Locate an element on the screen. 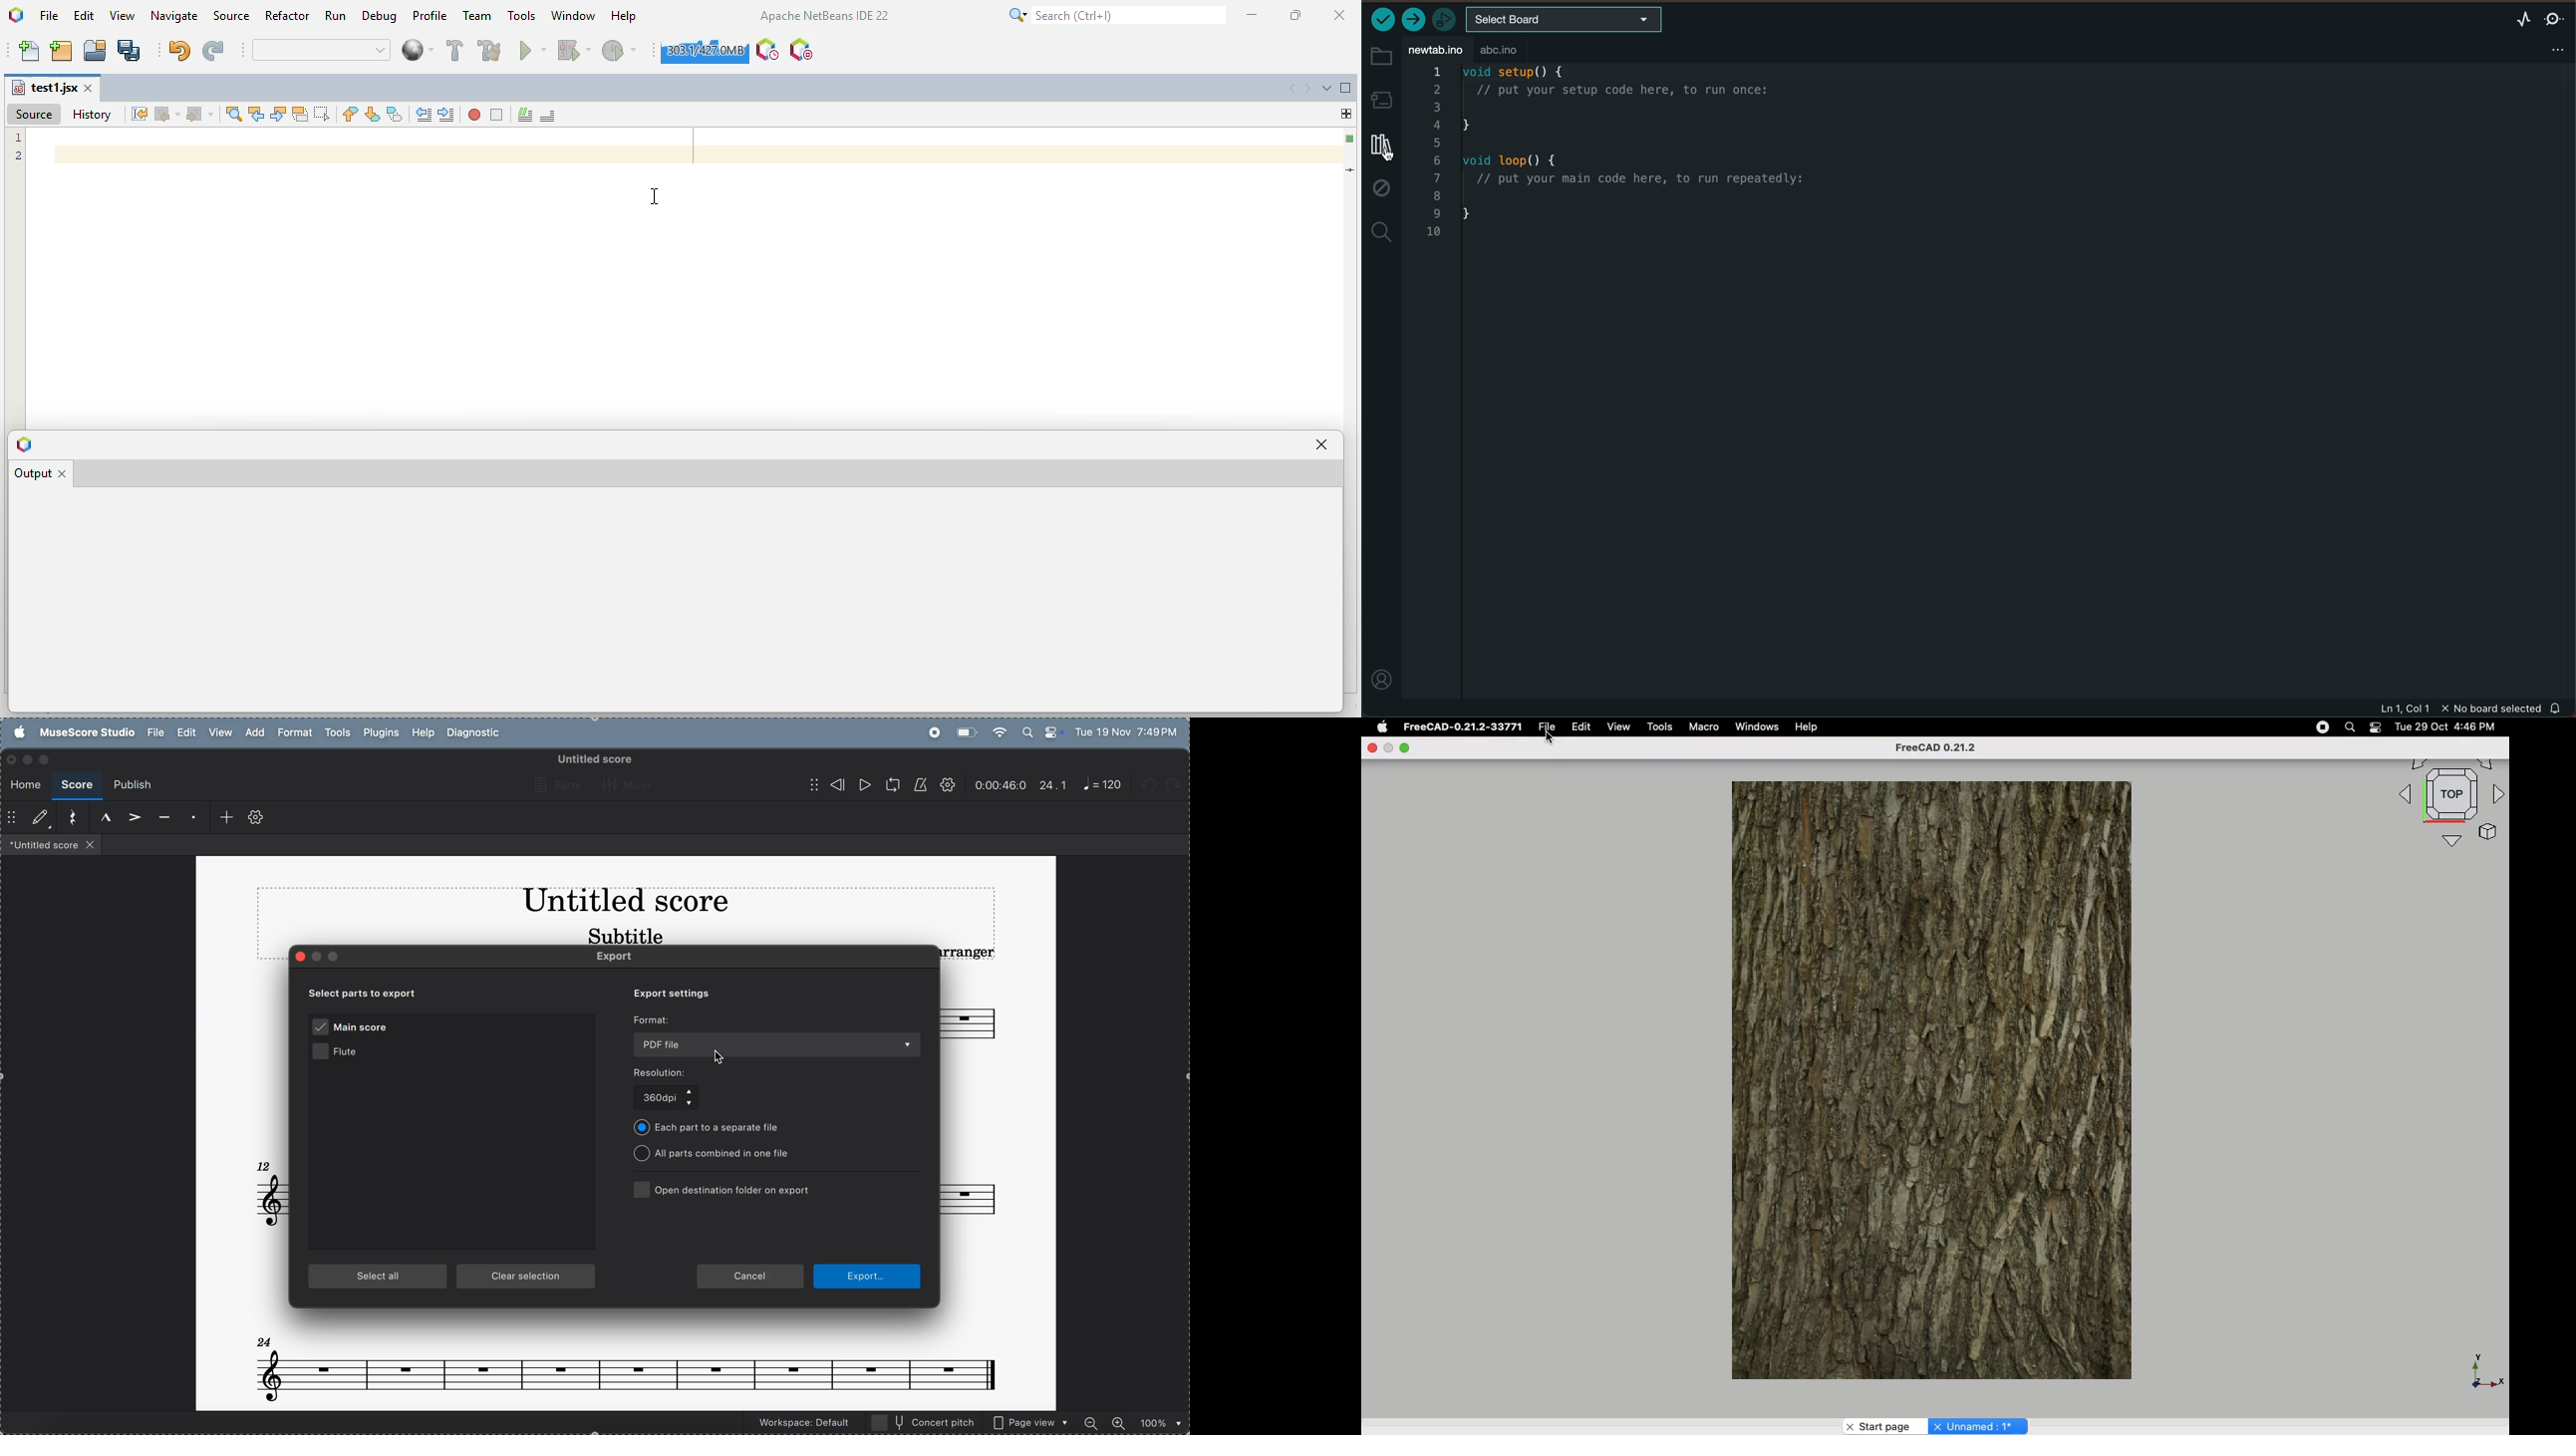 The height and width of the screenshot is (1456, 2576). 24.1 is located at coordinates (1054, 785).